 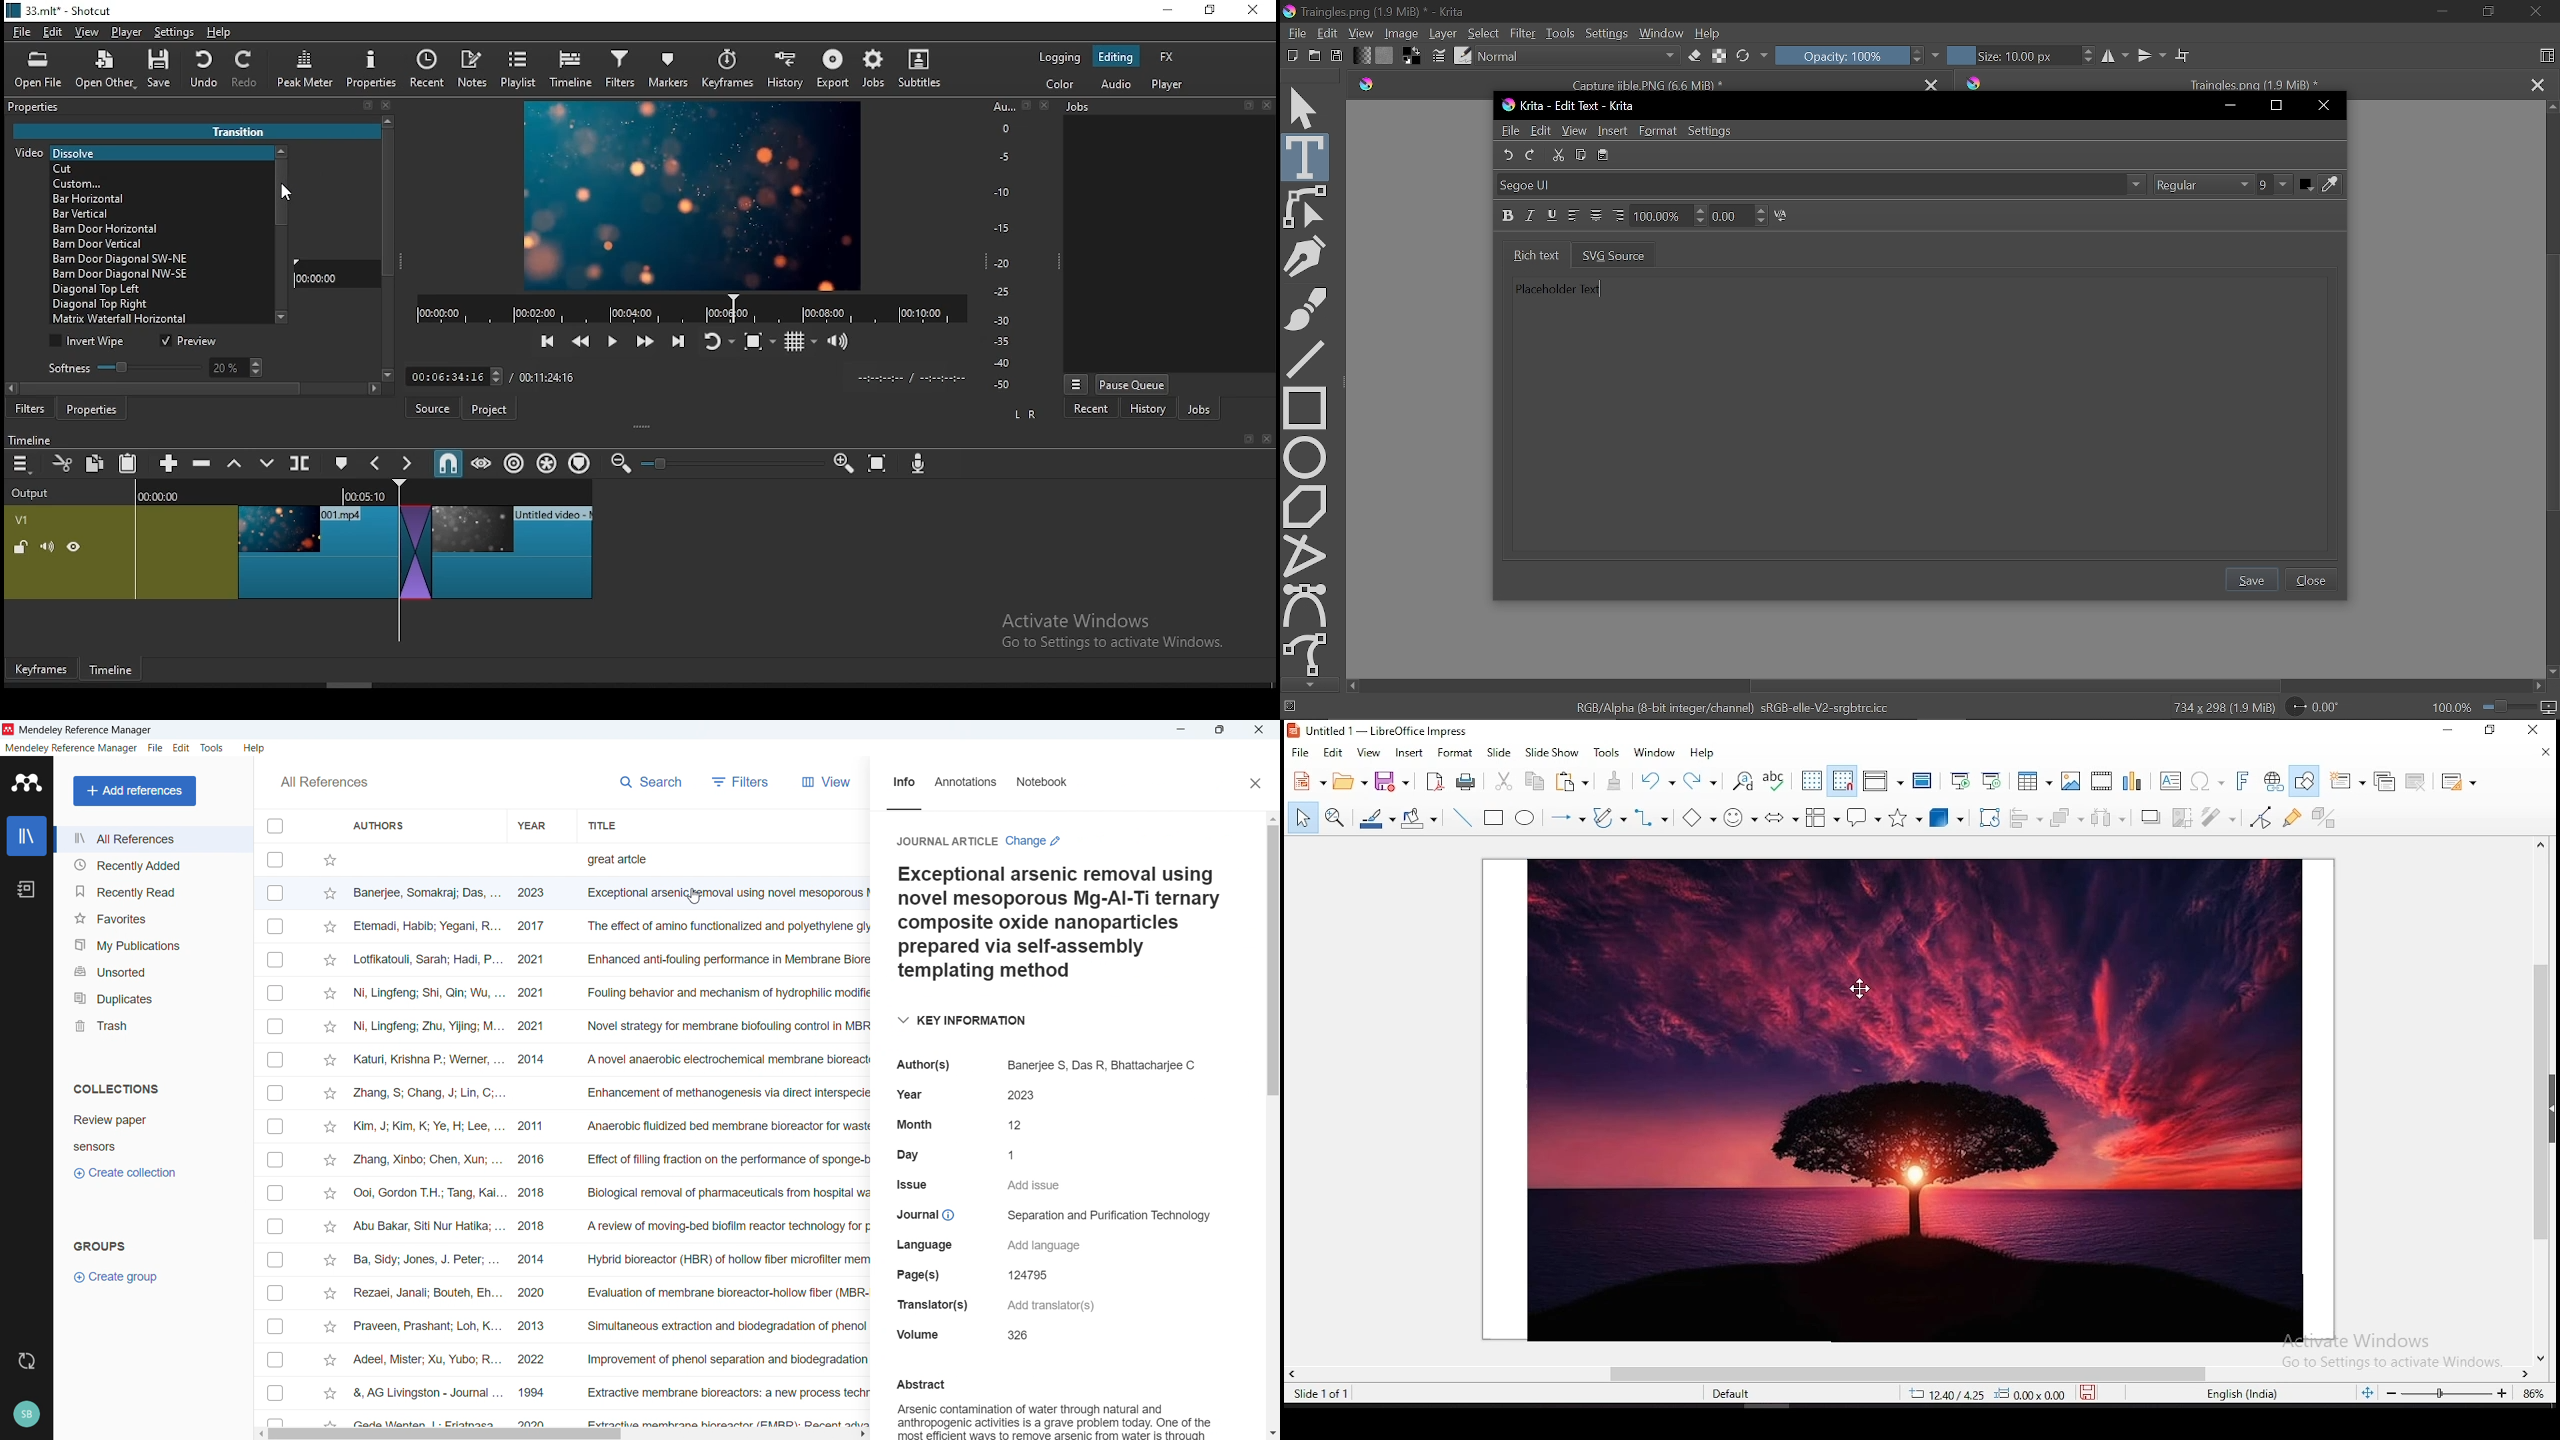 I want to click on Size: 10.00 px, so click(x=2009, y=56).